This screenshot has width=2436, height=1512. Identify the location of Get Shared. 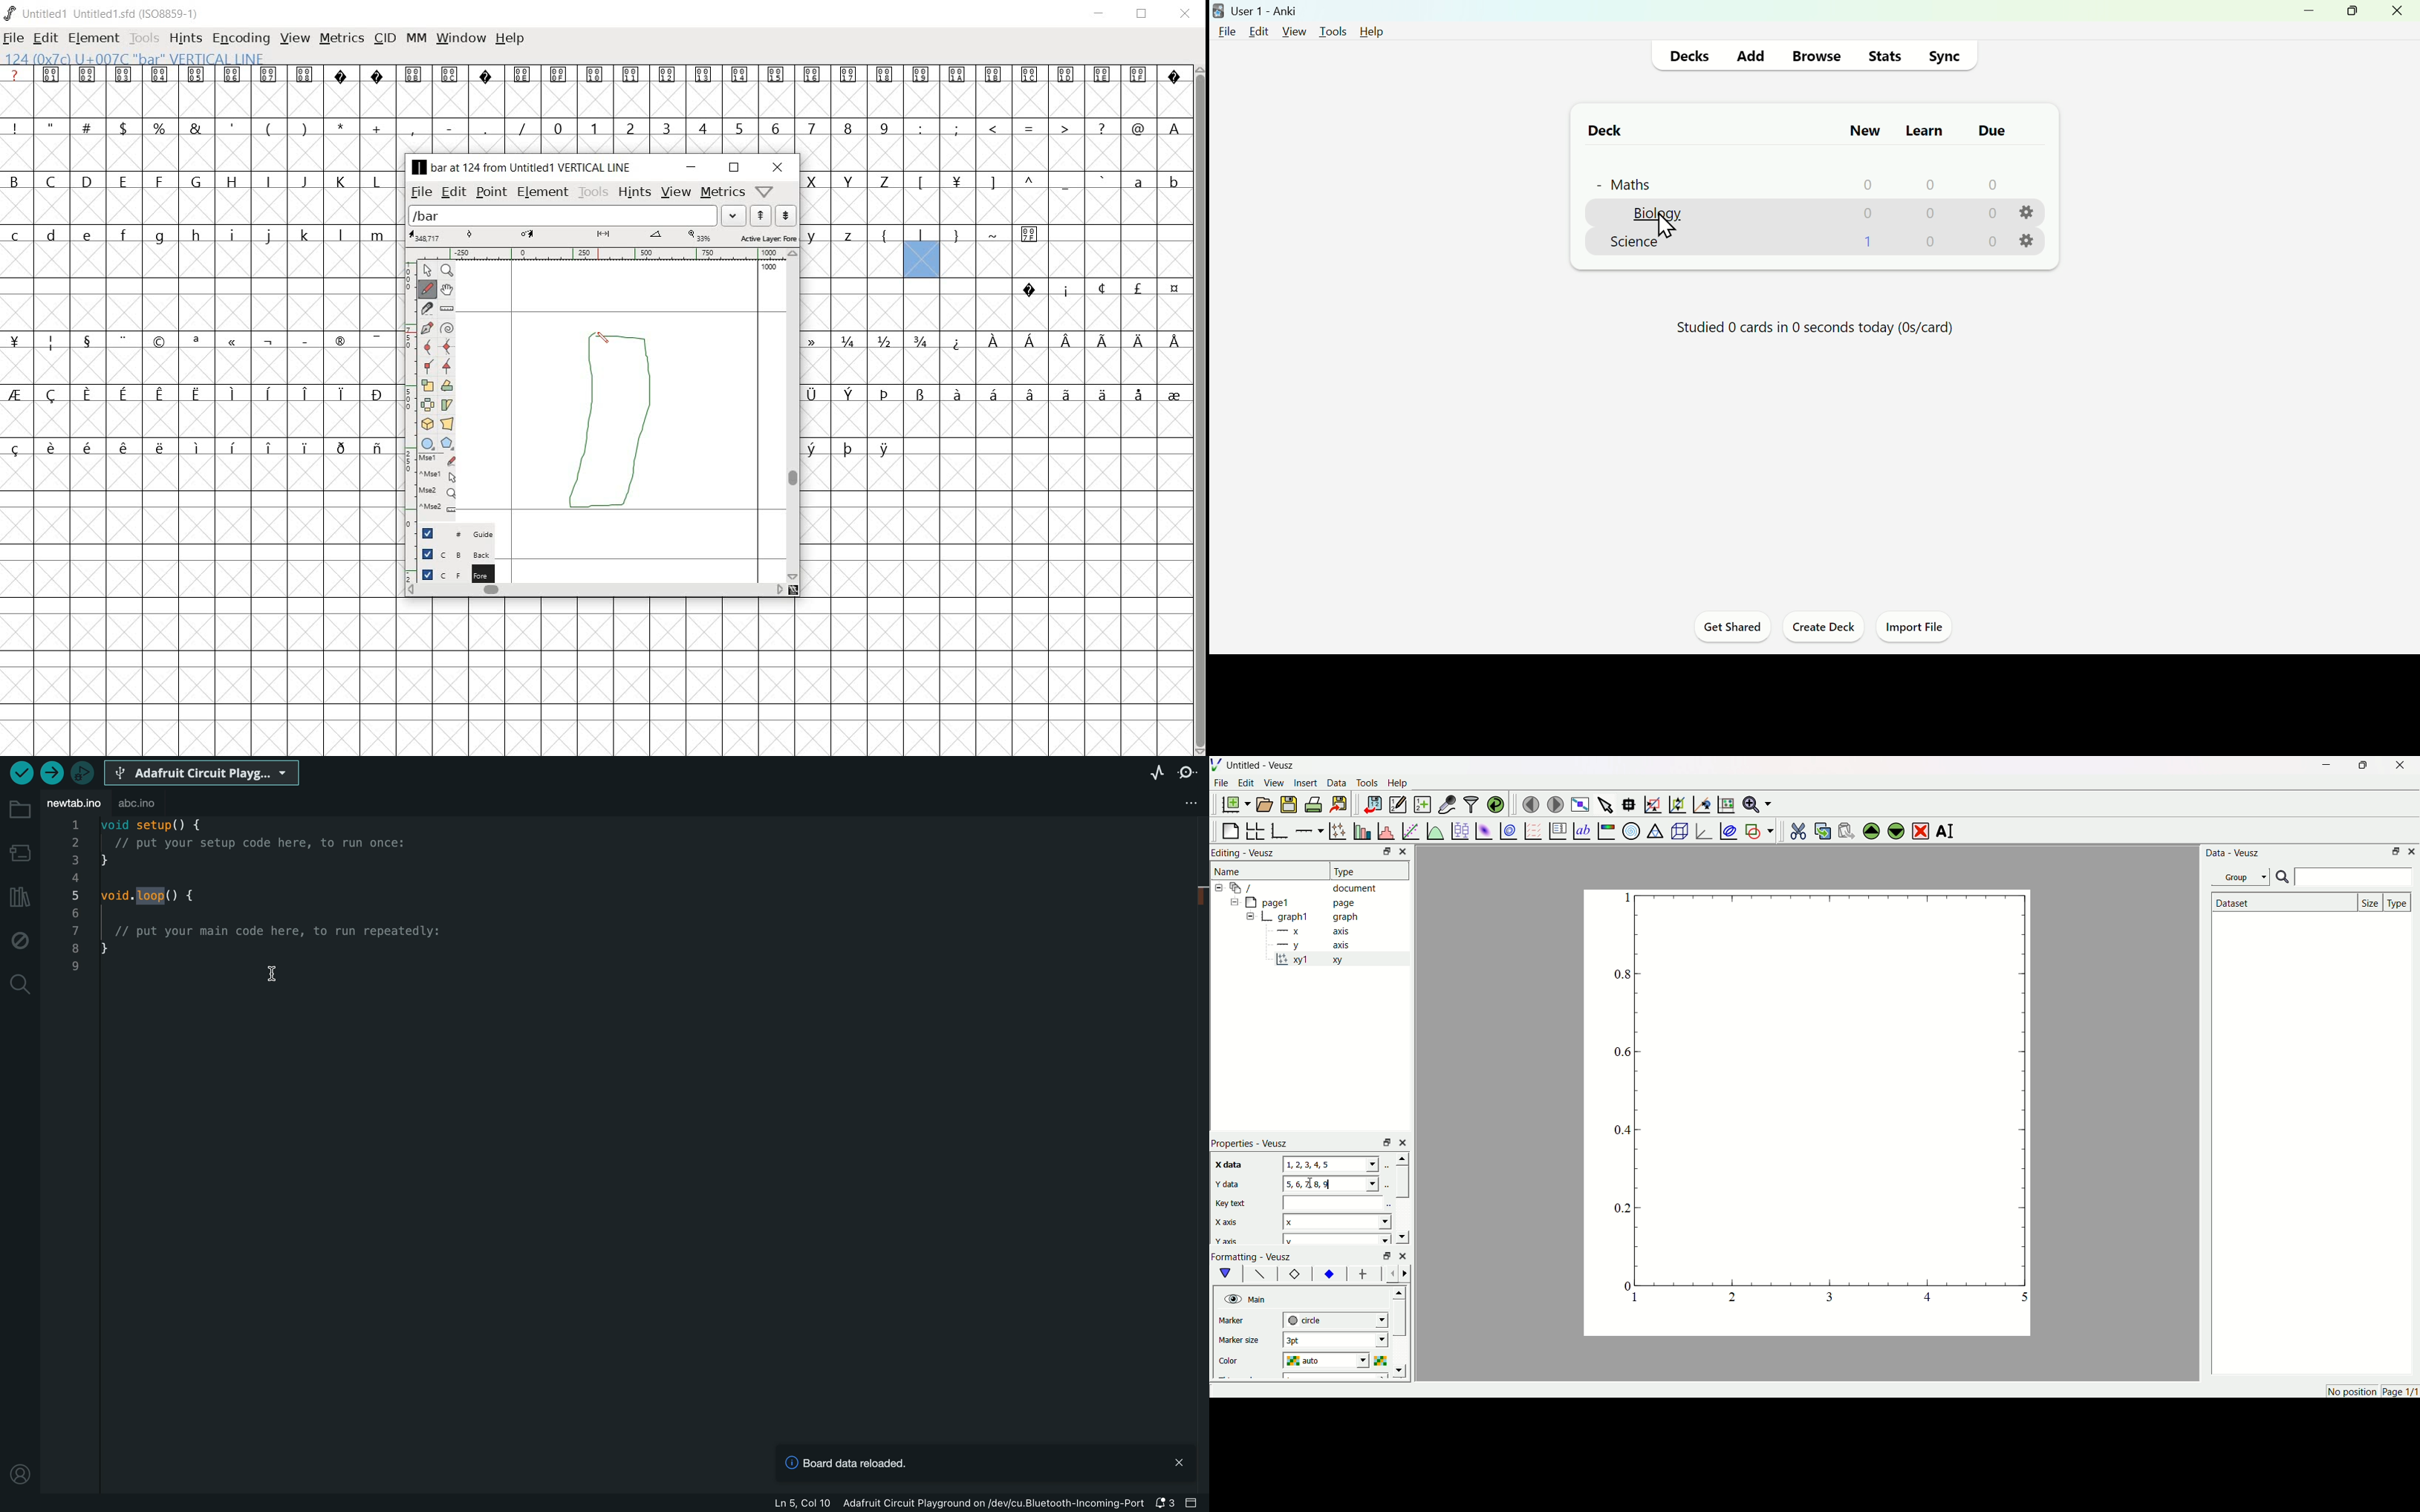
(1733, 629).